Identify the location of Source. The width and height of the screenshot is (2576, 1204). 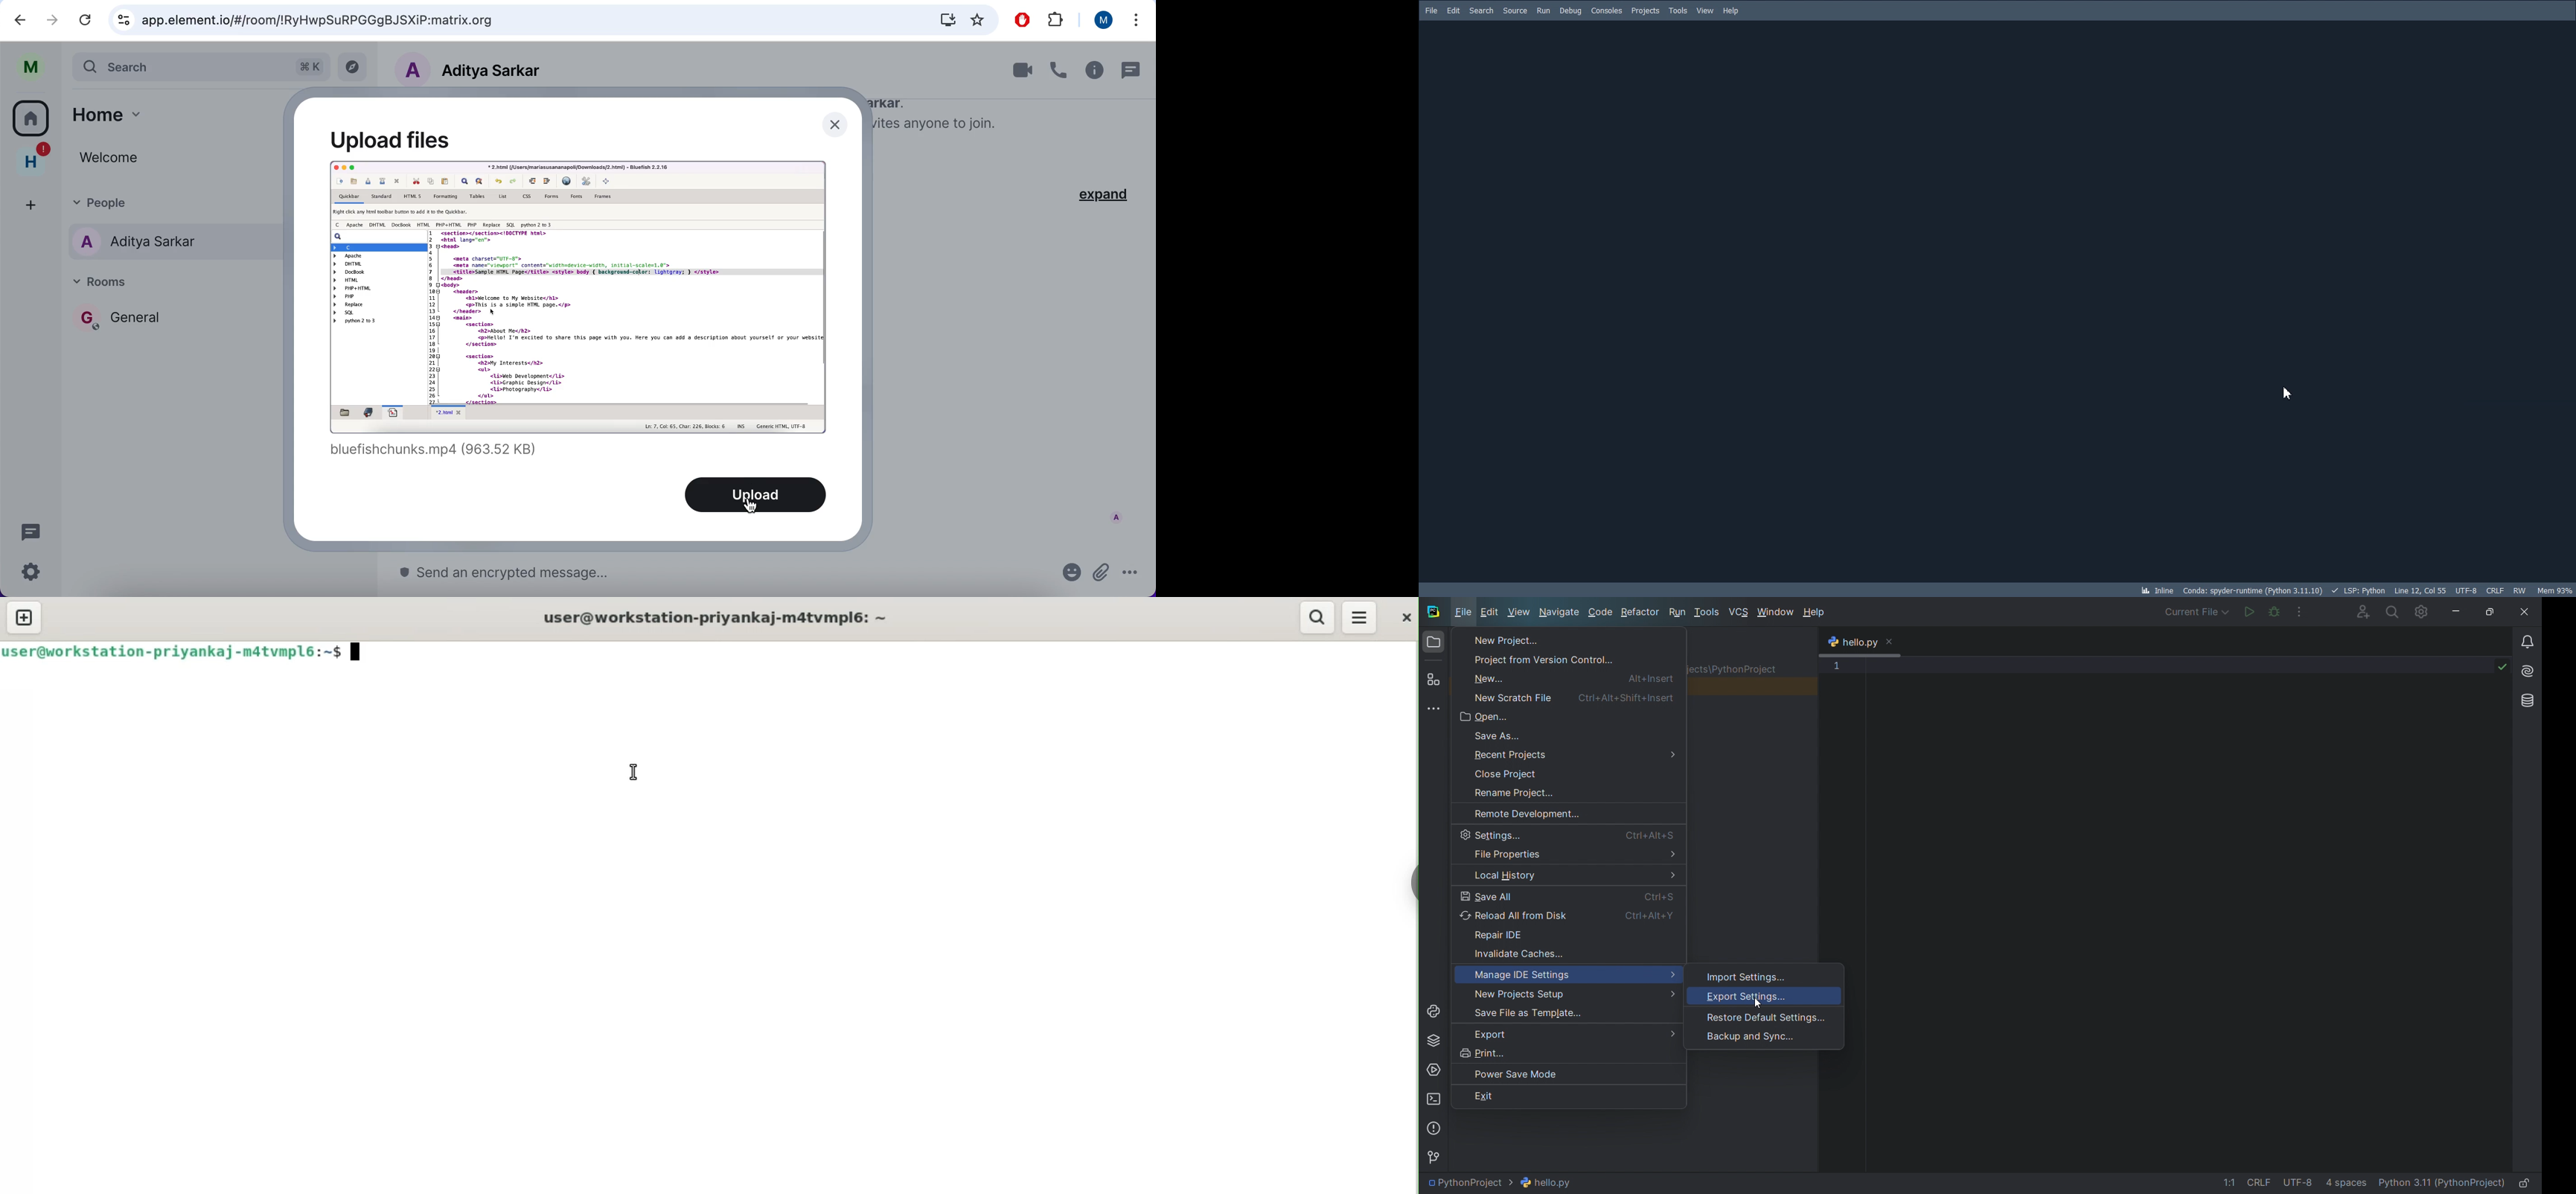
(1515, 11).